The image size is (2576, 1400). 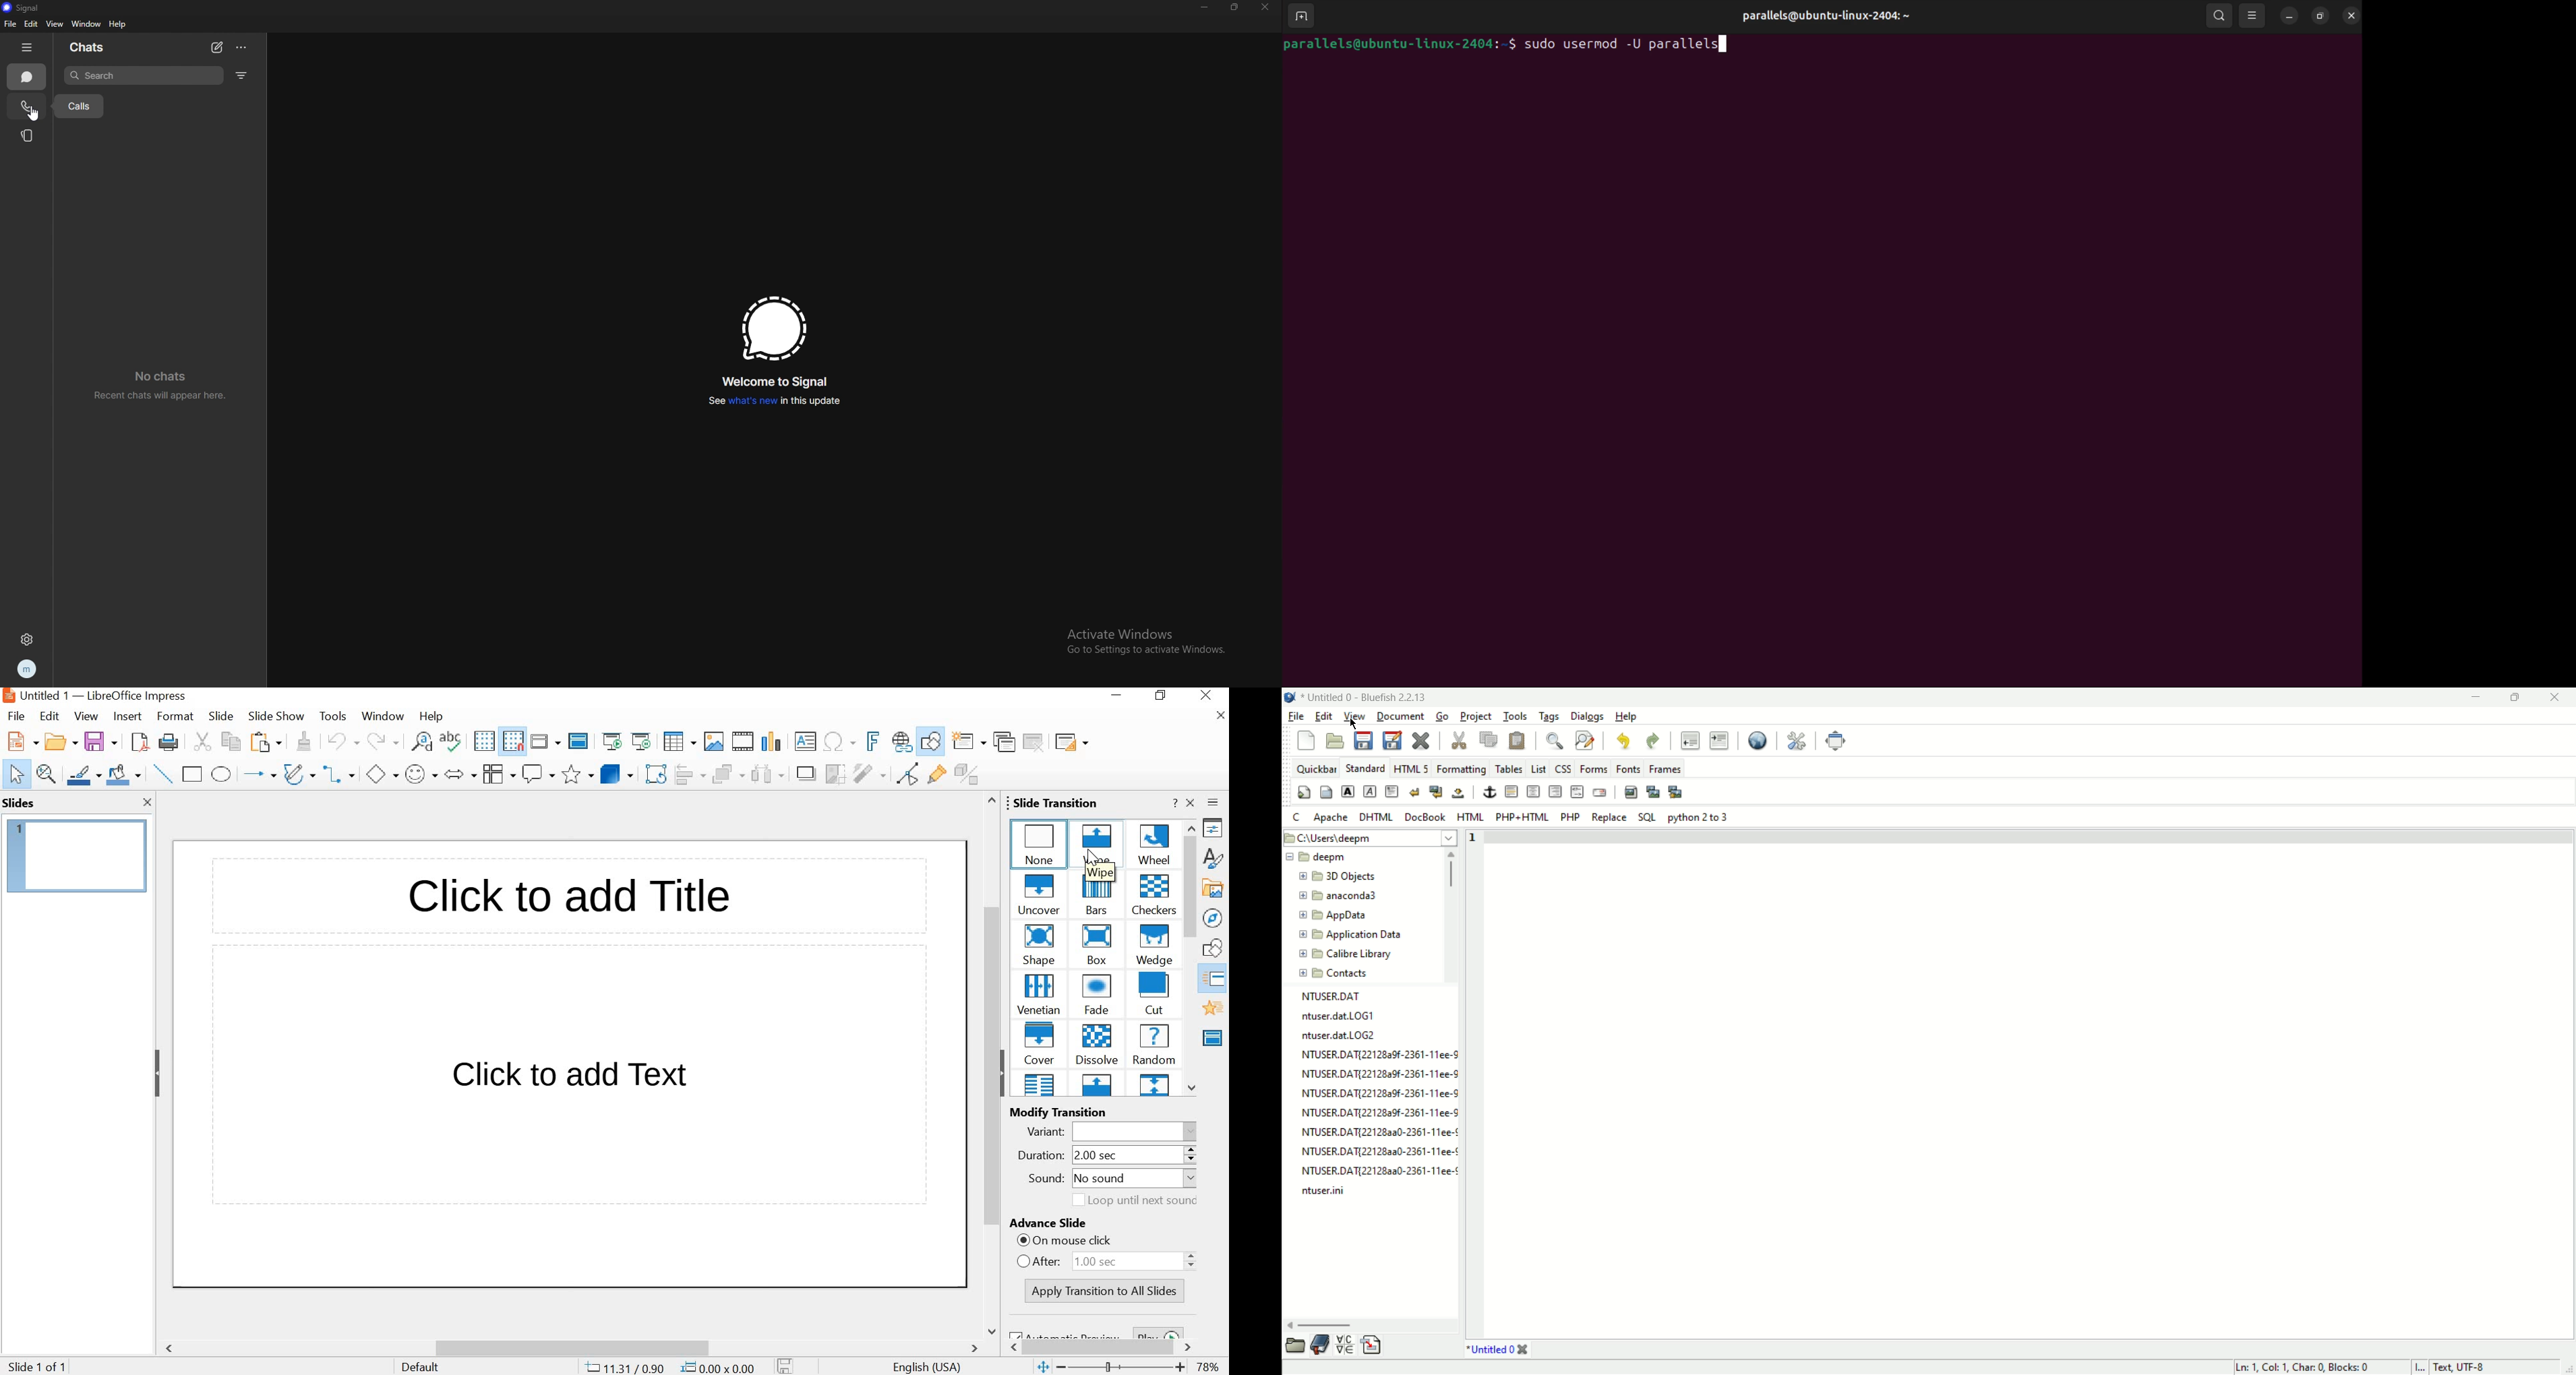 What do you see at coordinates (1311, 769) in the screenshot?
I see `quickbar` at bounding box center [1311, 769].